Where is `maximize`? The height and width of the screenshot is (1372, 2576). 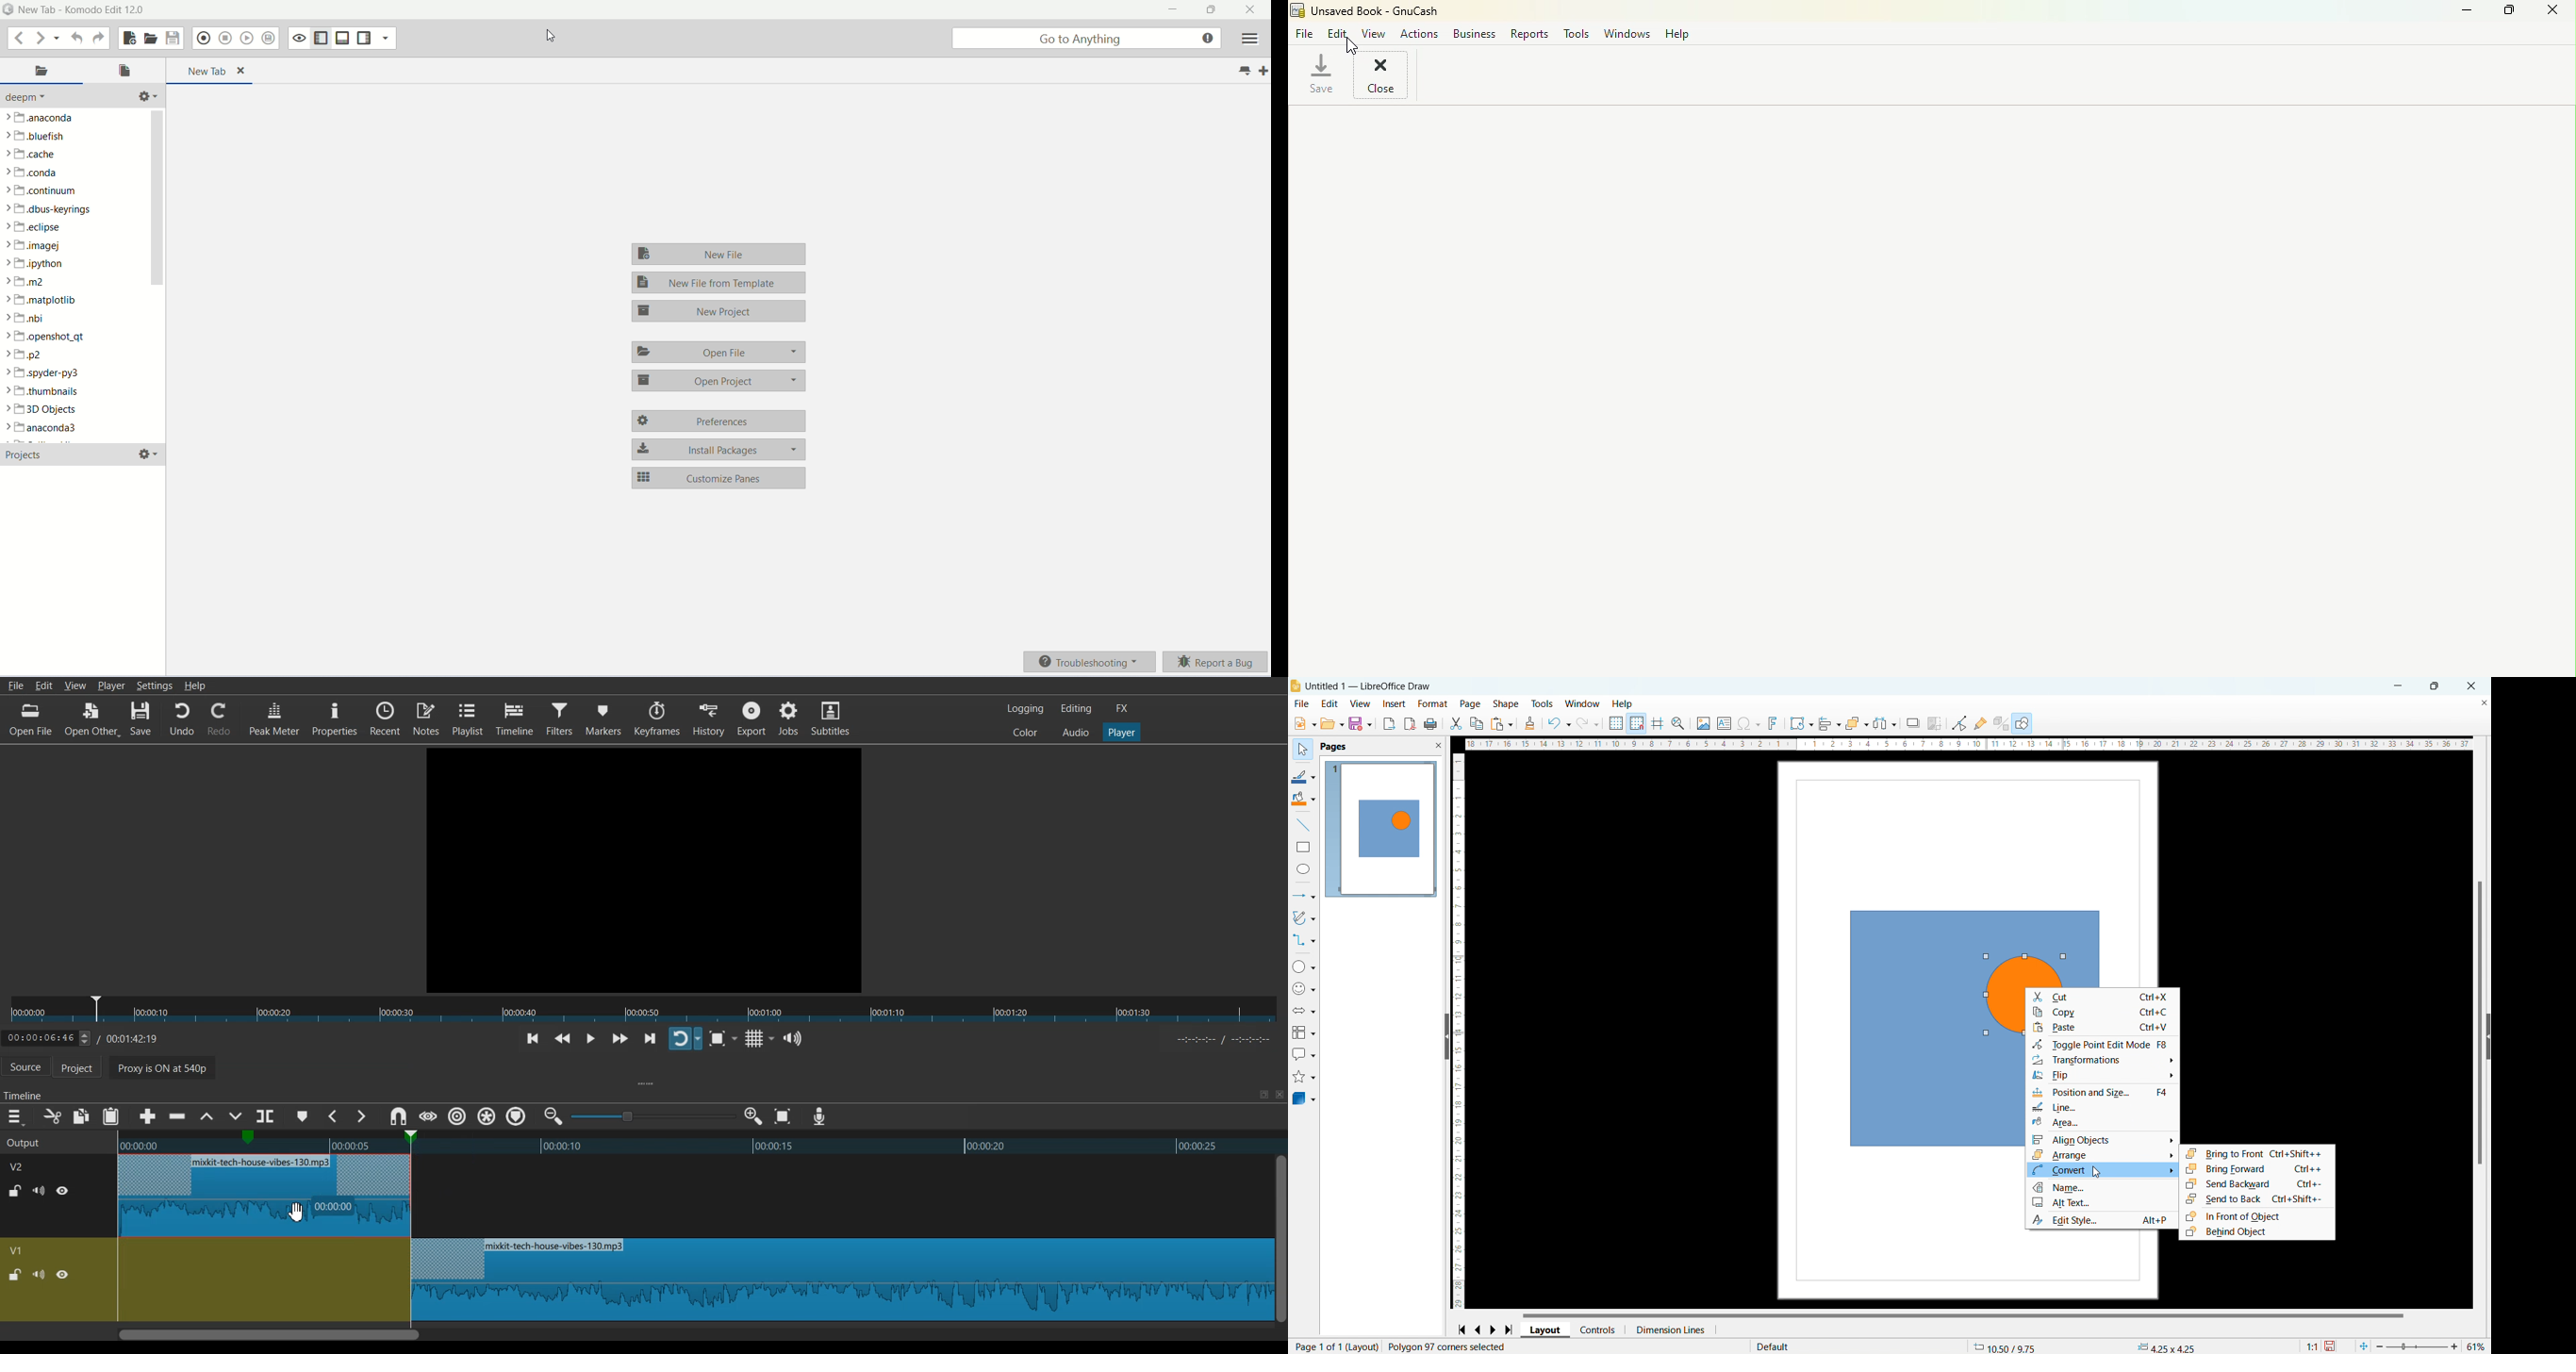
maximize is located at coordinates (2435, 686).